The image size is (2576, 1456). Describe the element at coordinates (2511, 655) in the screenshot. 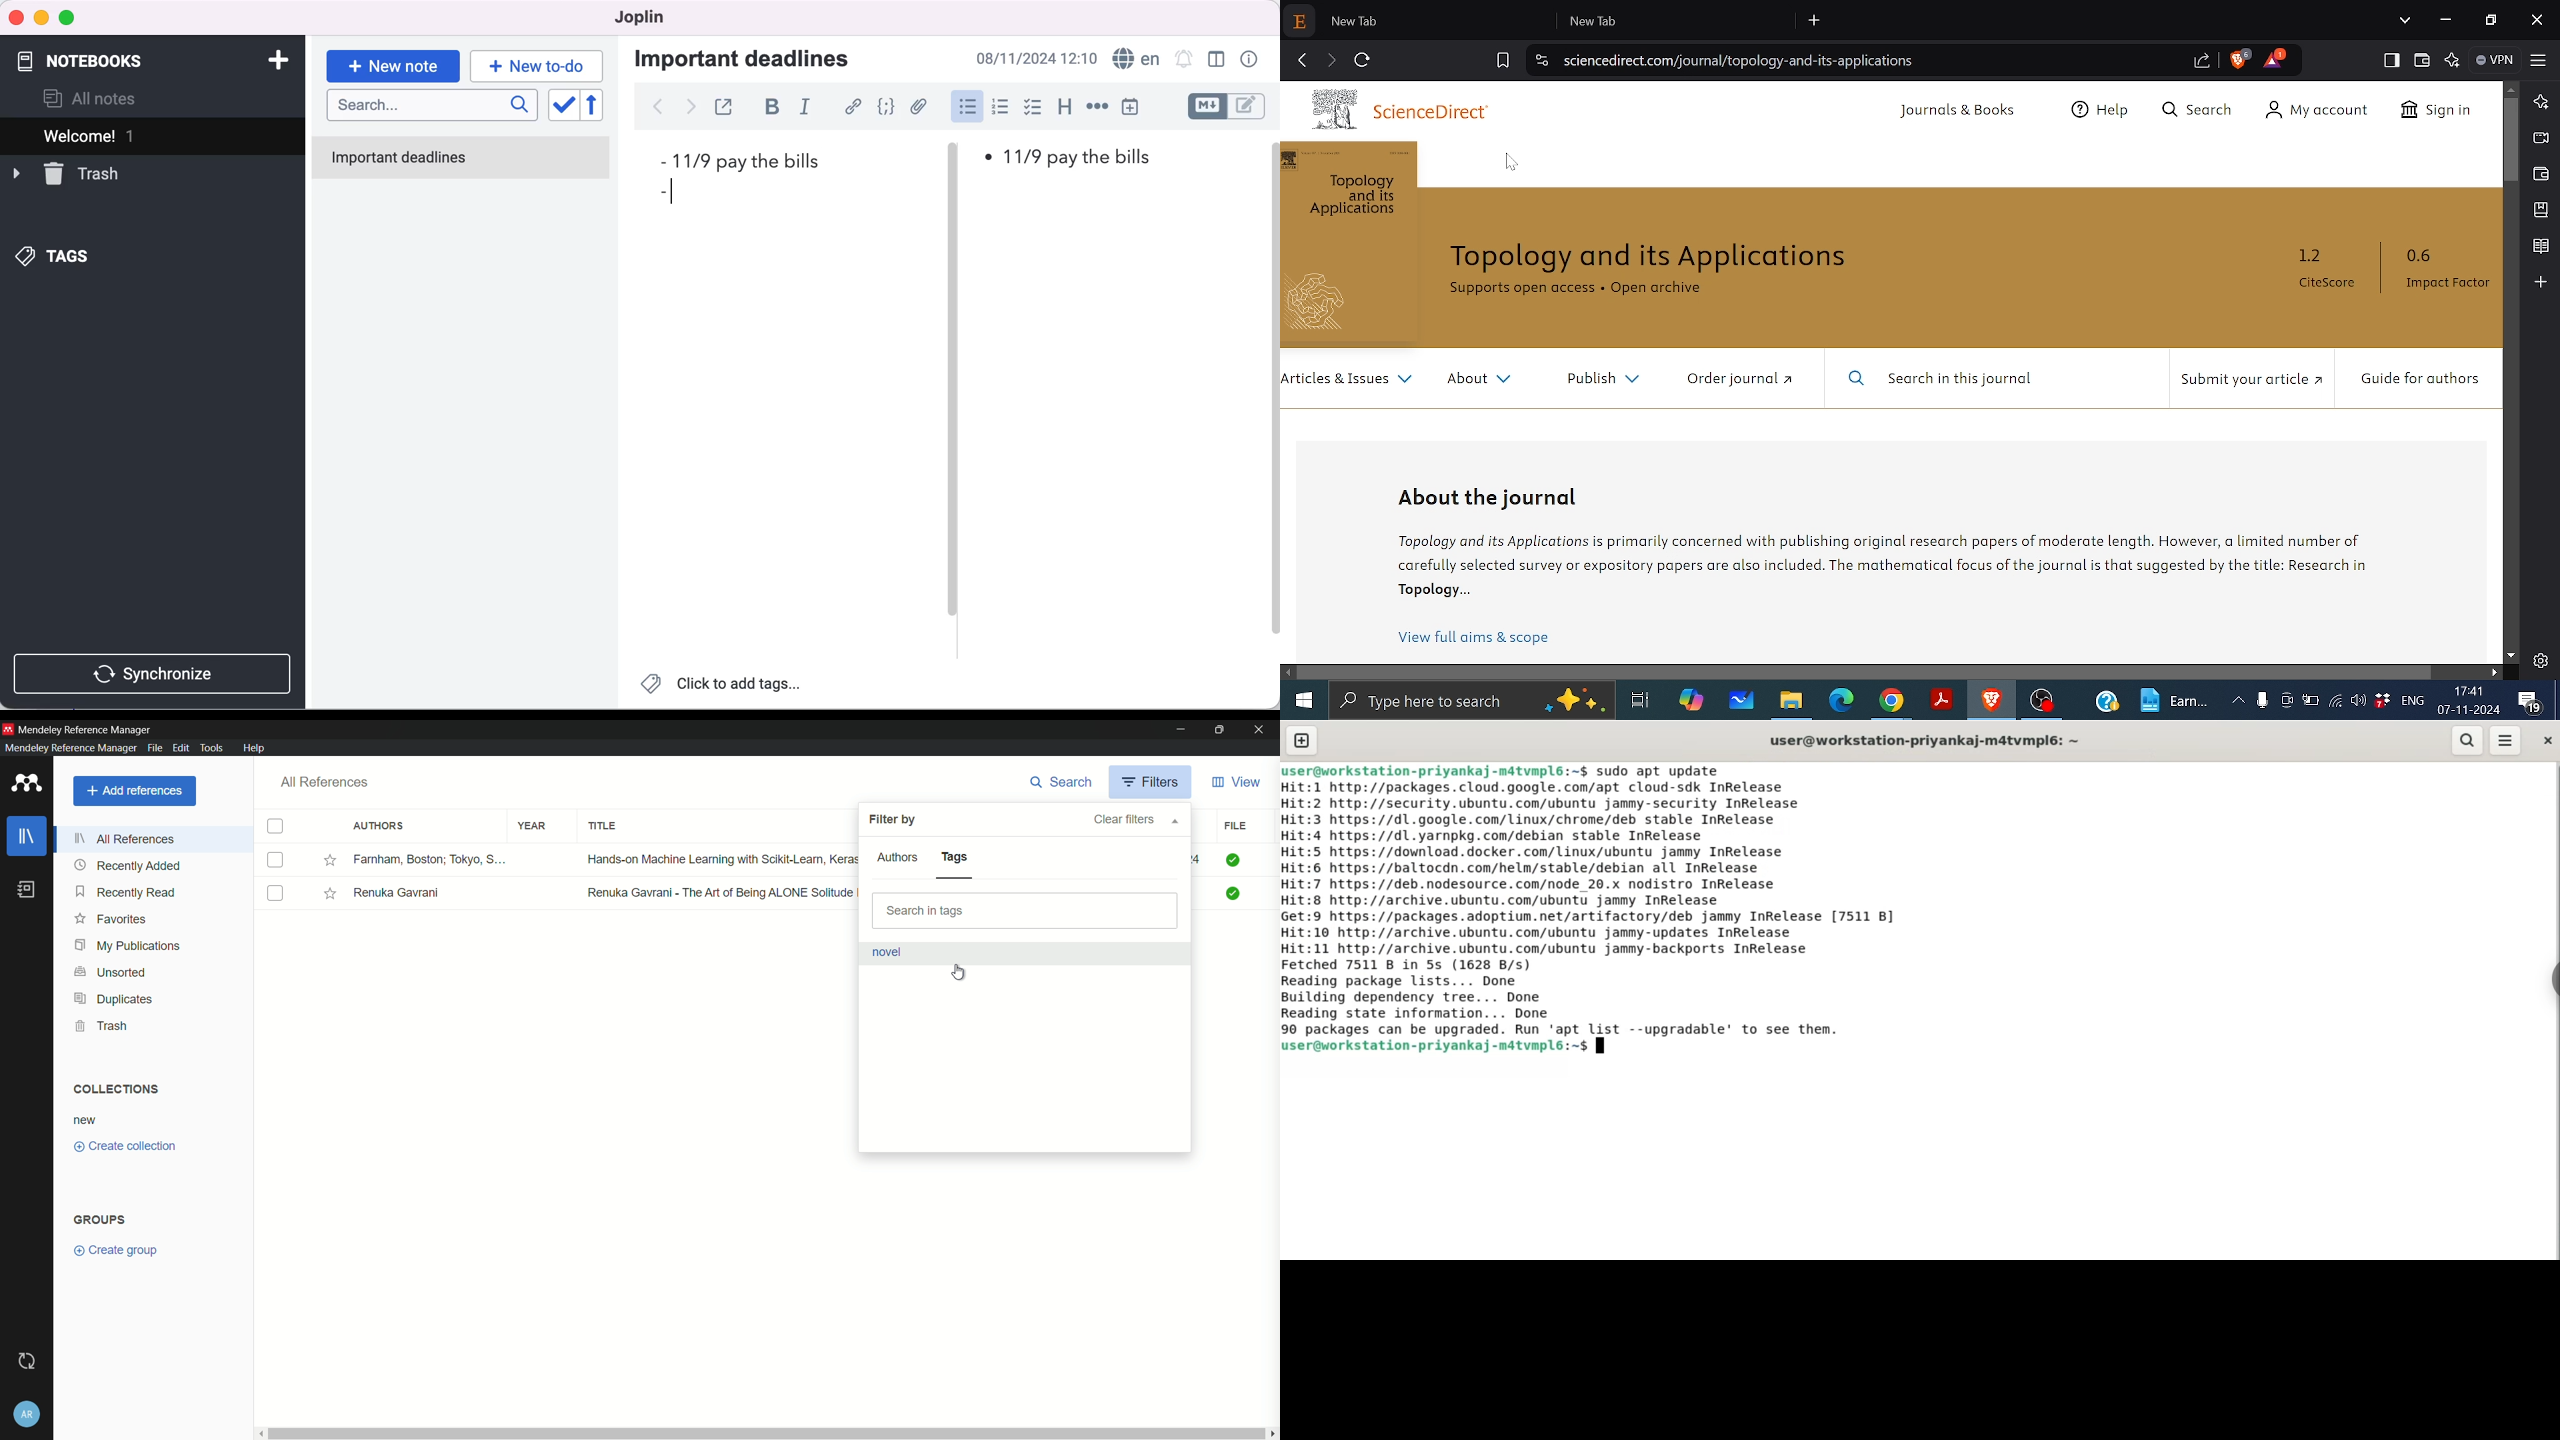

I see `Move down` at that location.